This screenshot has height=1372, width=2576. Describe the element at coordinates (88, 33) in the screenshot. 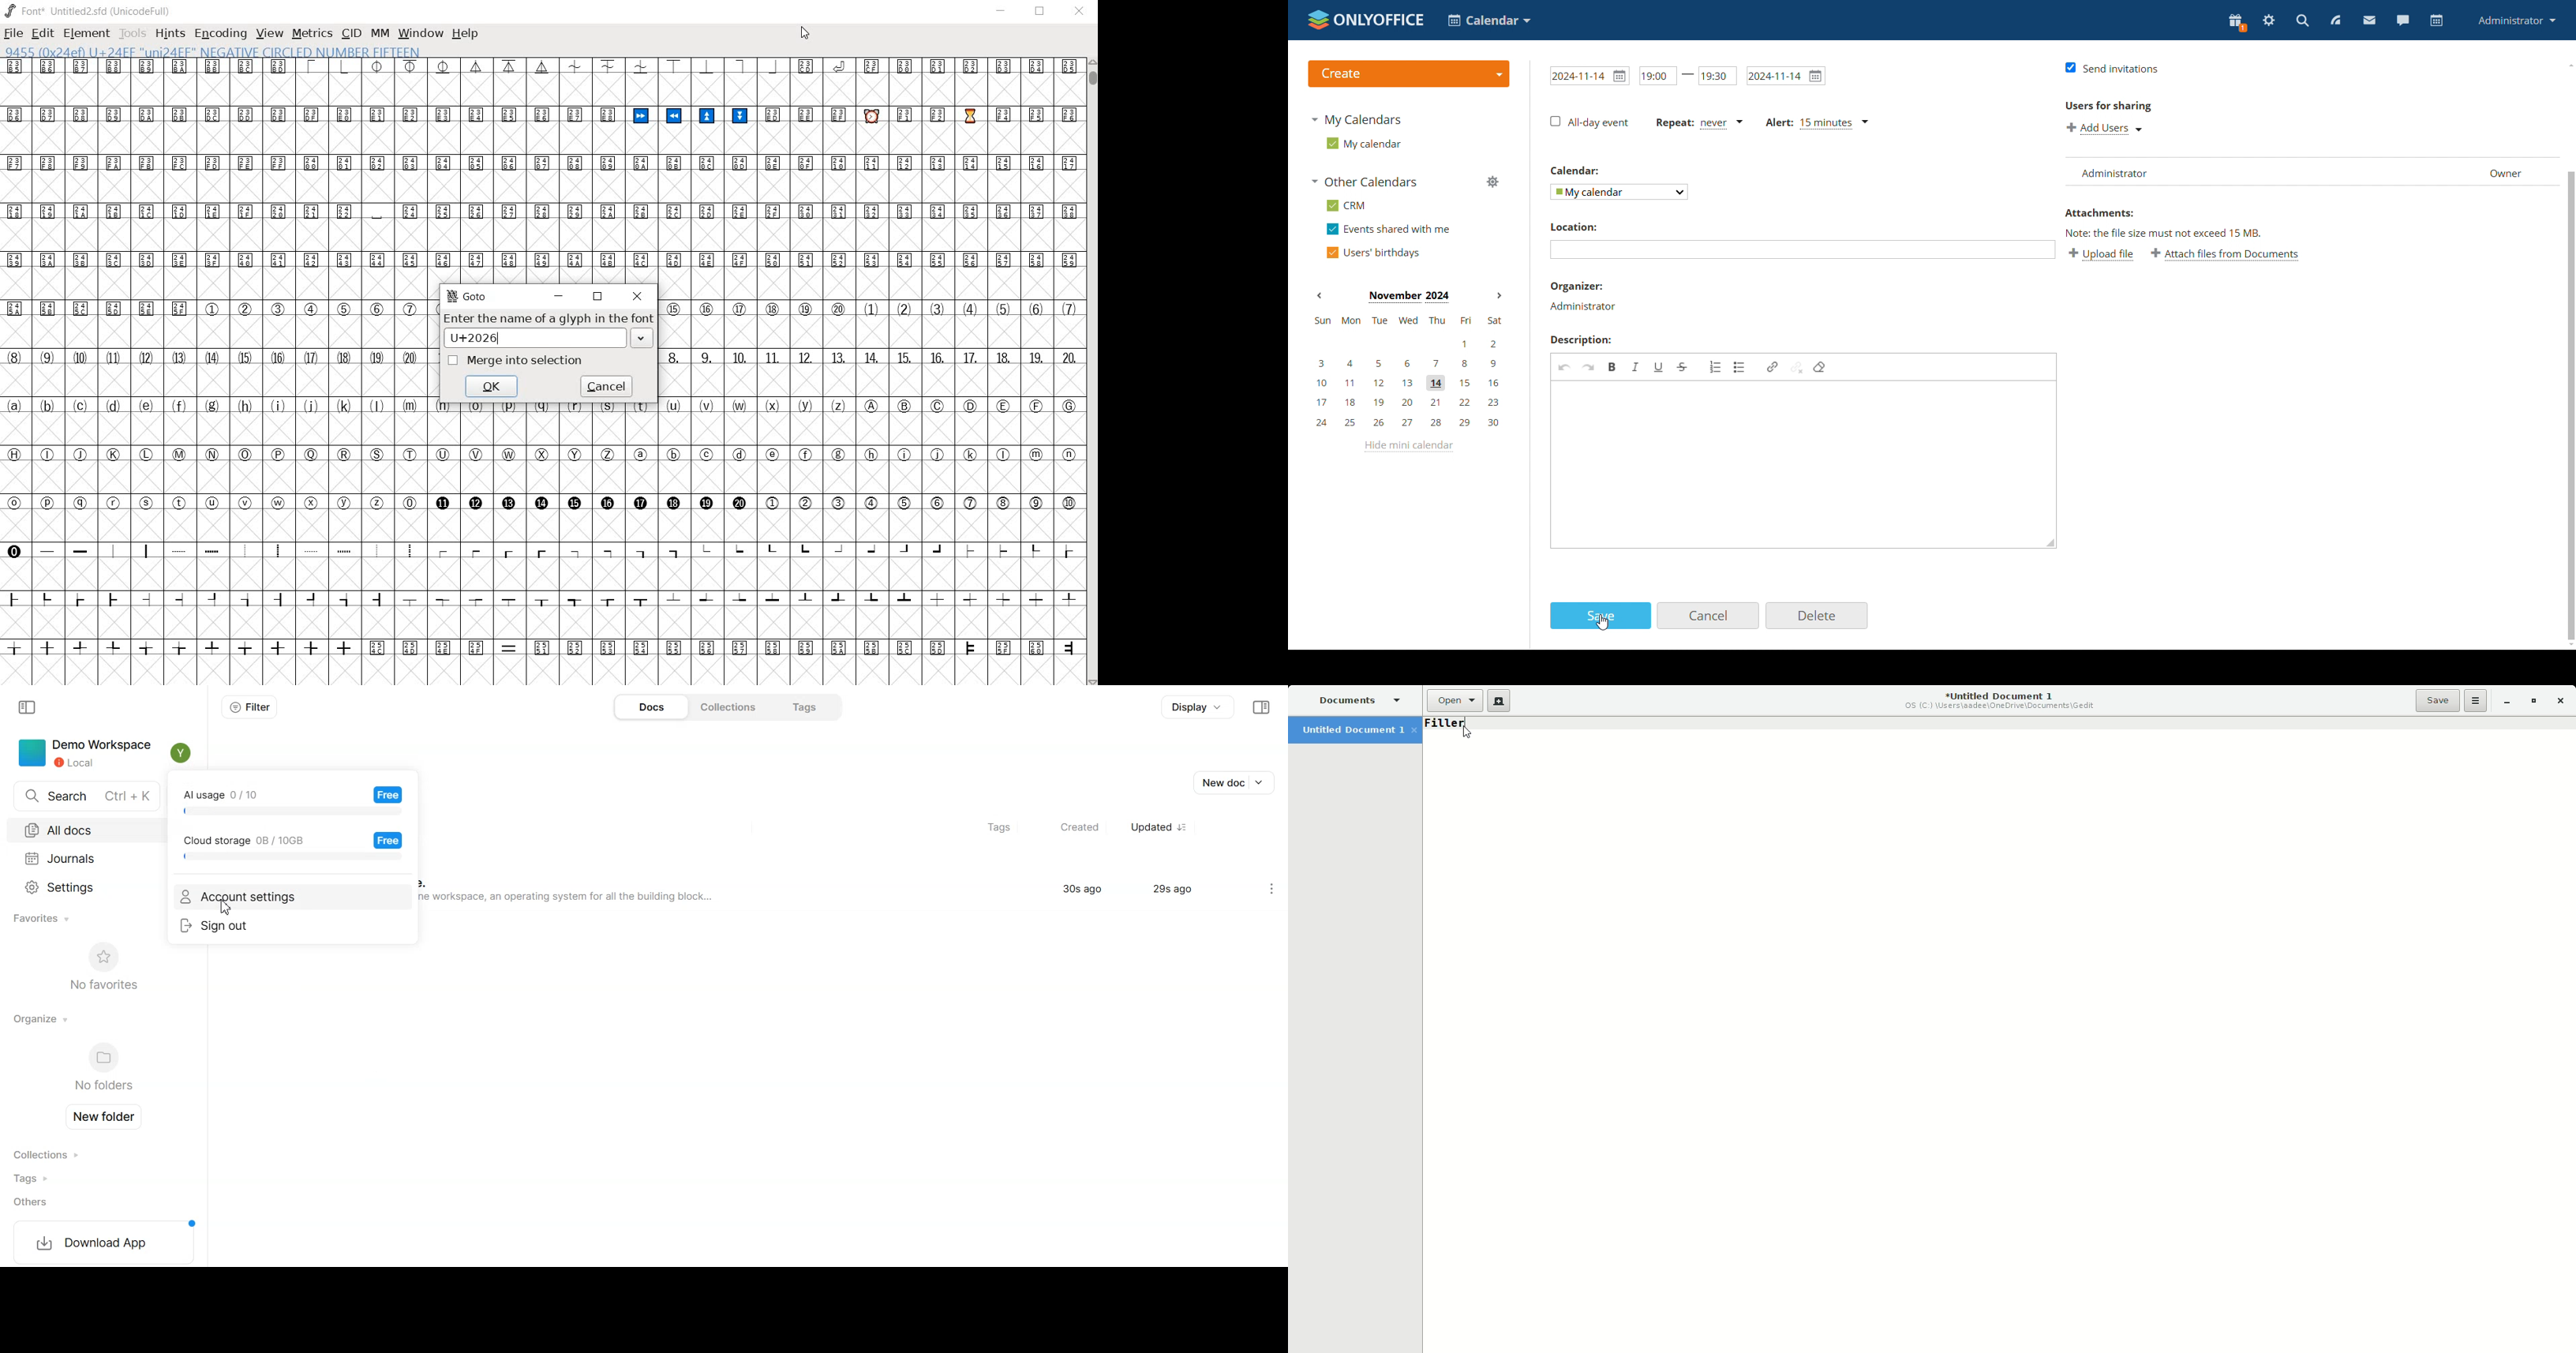

I see `ELEMENT` at that location.